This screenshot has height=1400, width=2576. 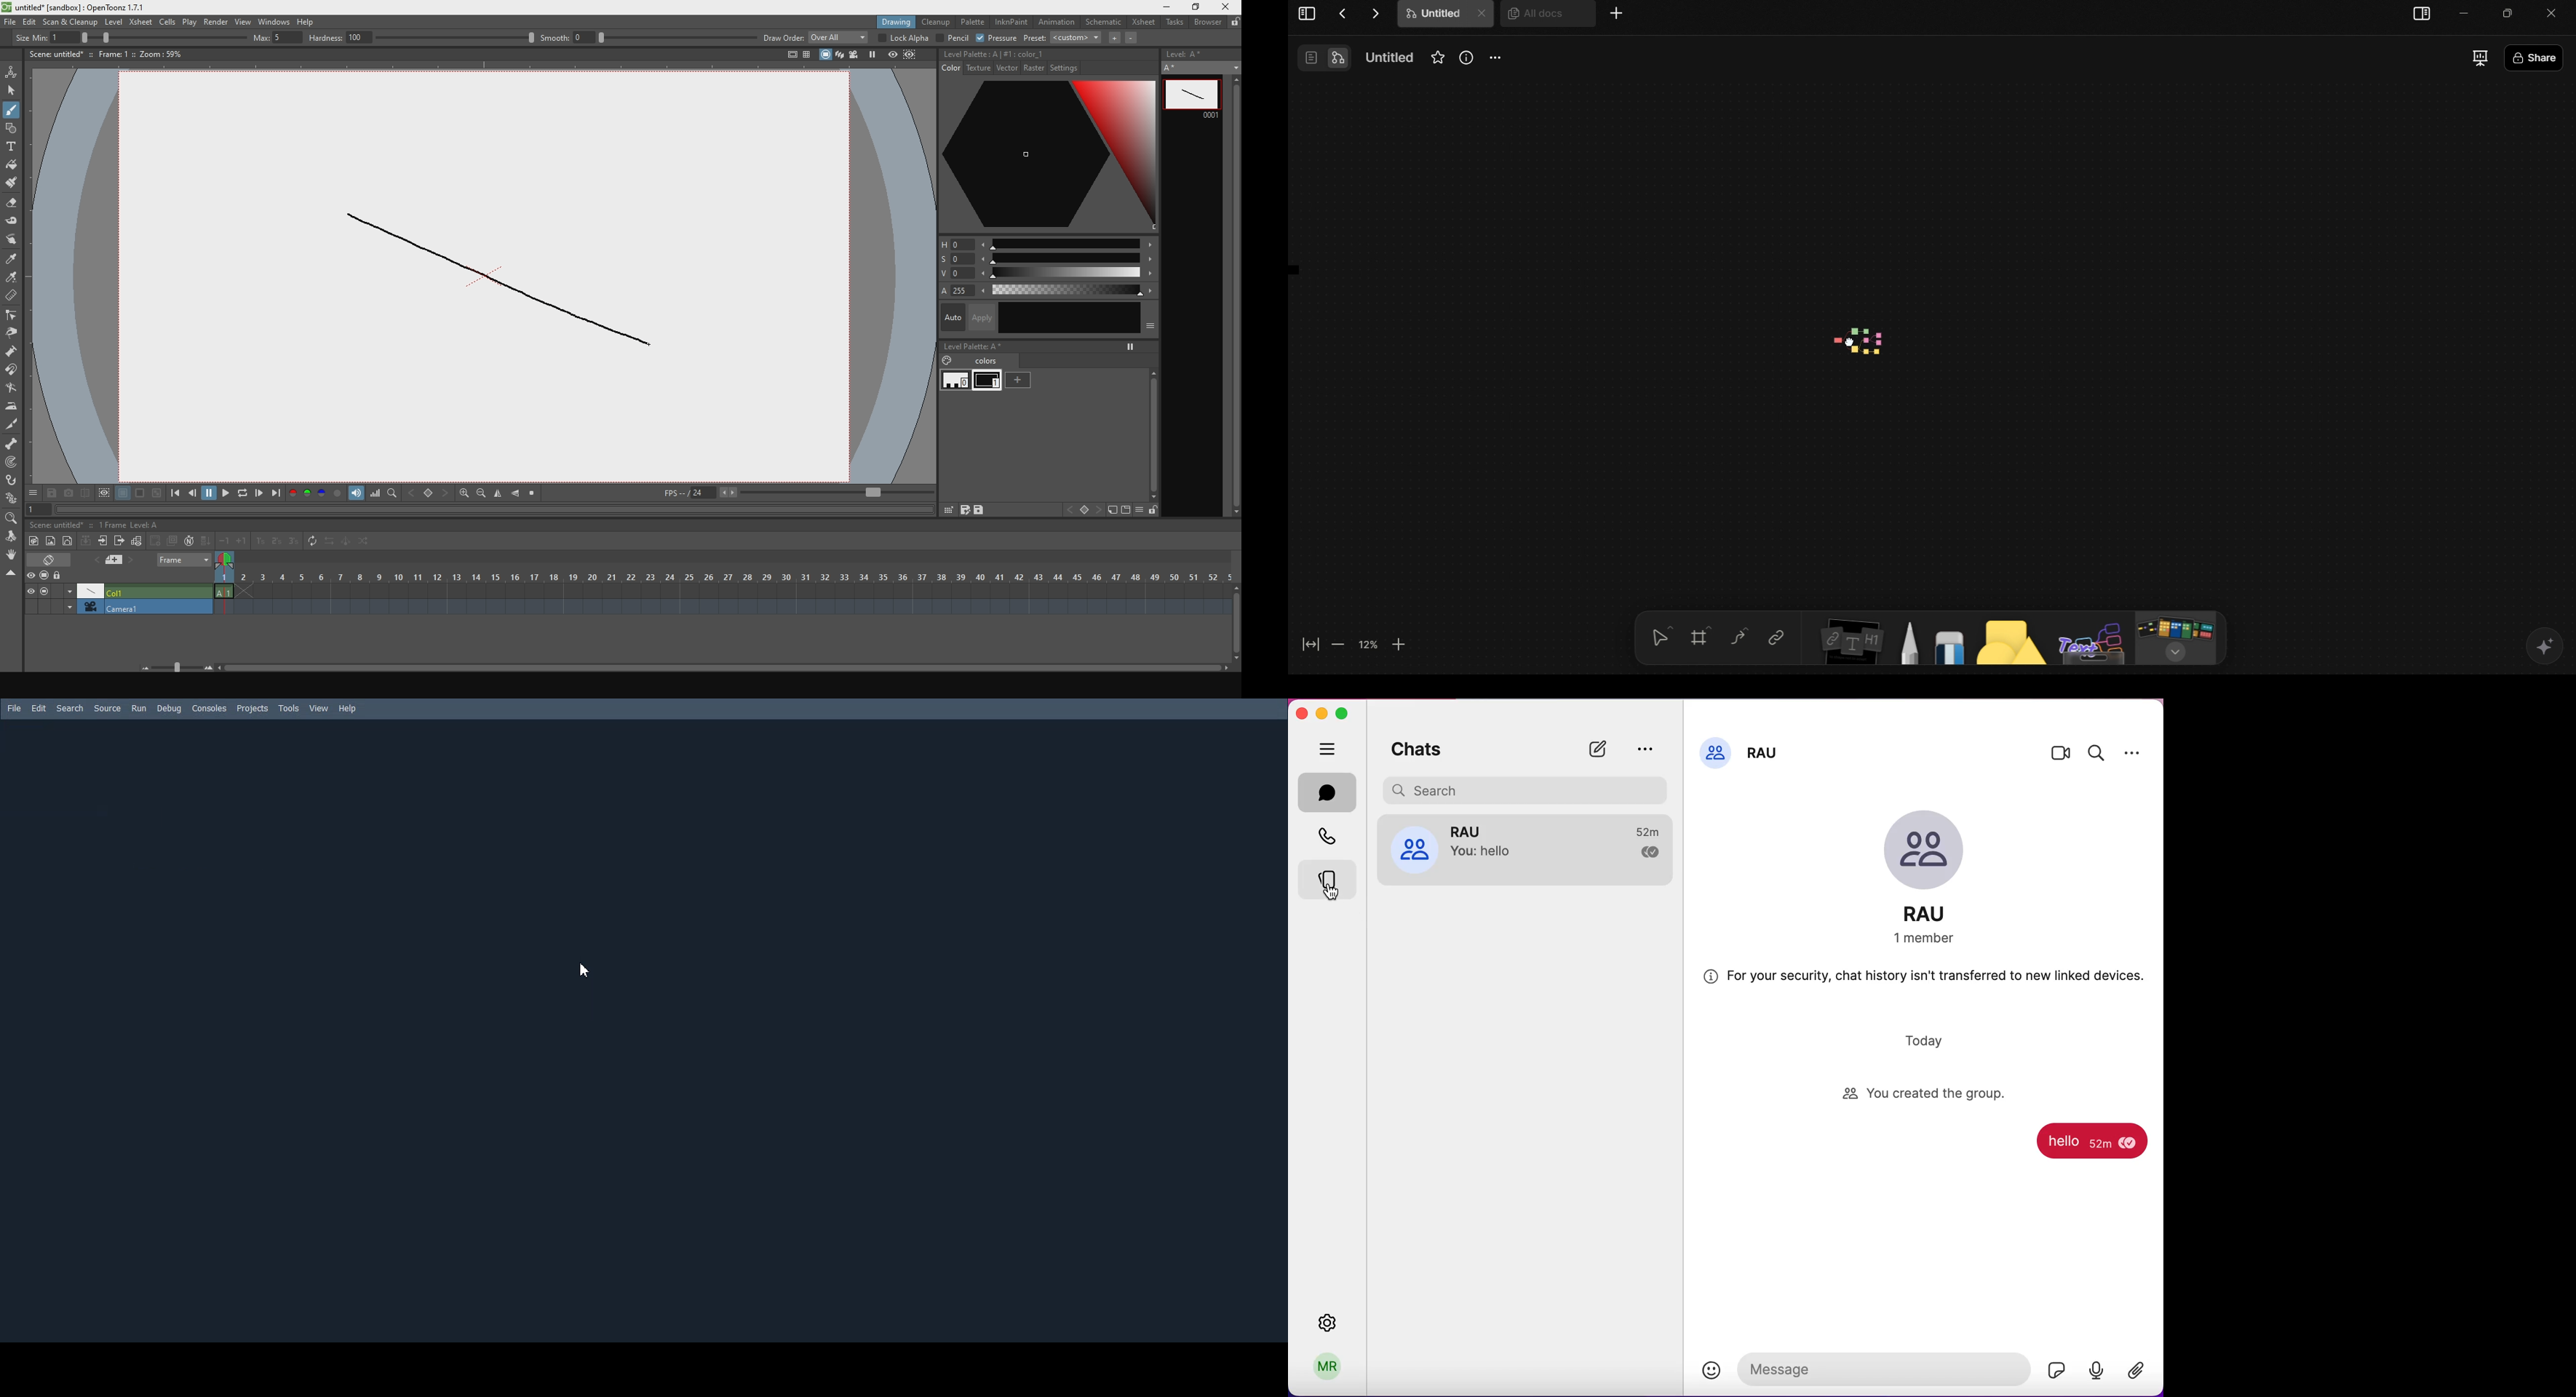 What do you see at coordinates (1045, 259) in the screenshot?
I see `saturation` at bounding box center [1045, 259].